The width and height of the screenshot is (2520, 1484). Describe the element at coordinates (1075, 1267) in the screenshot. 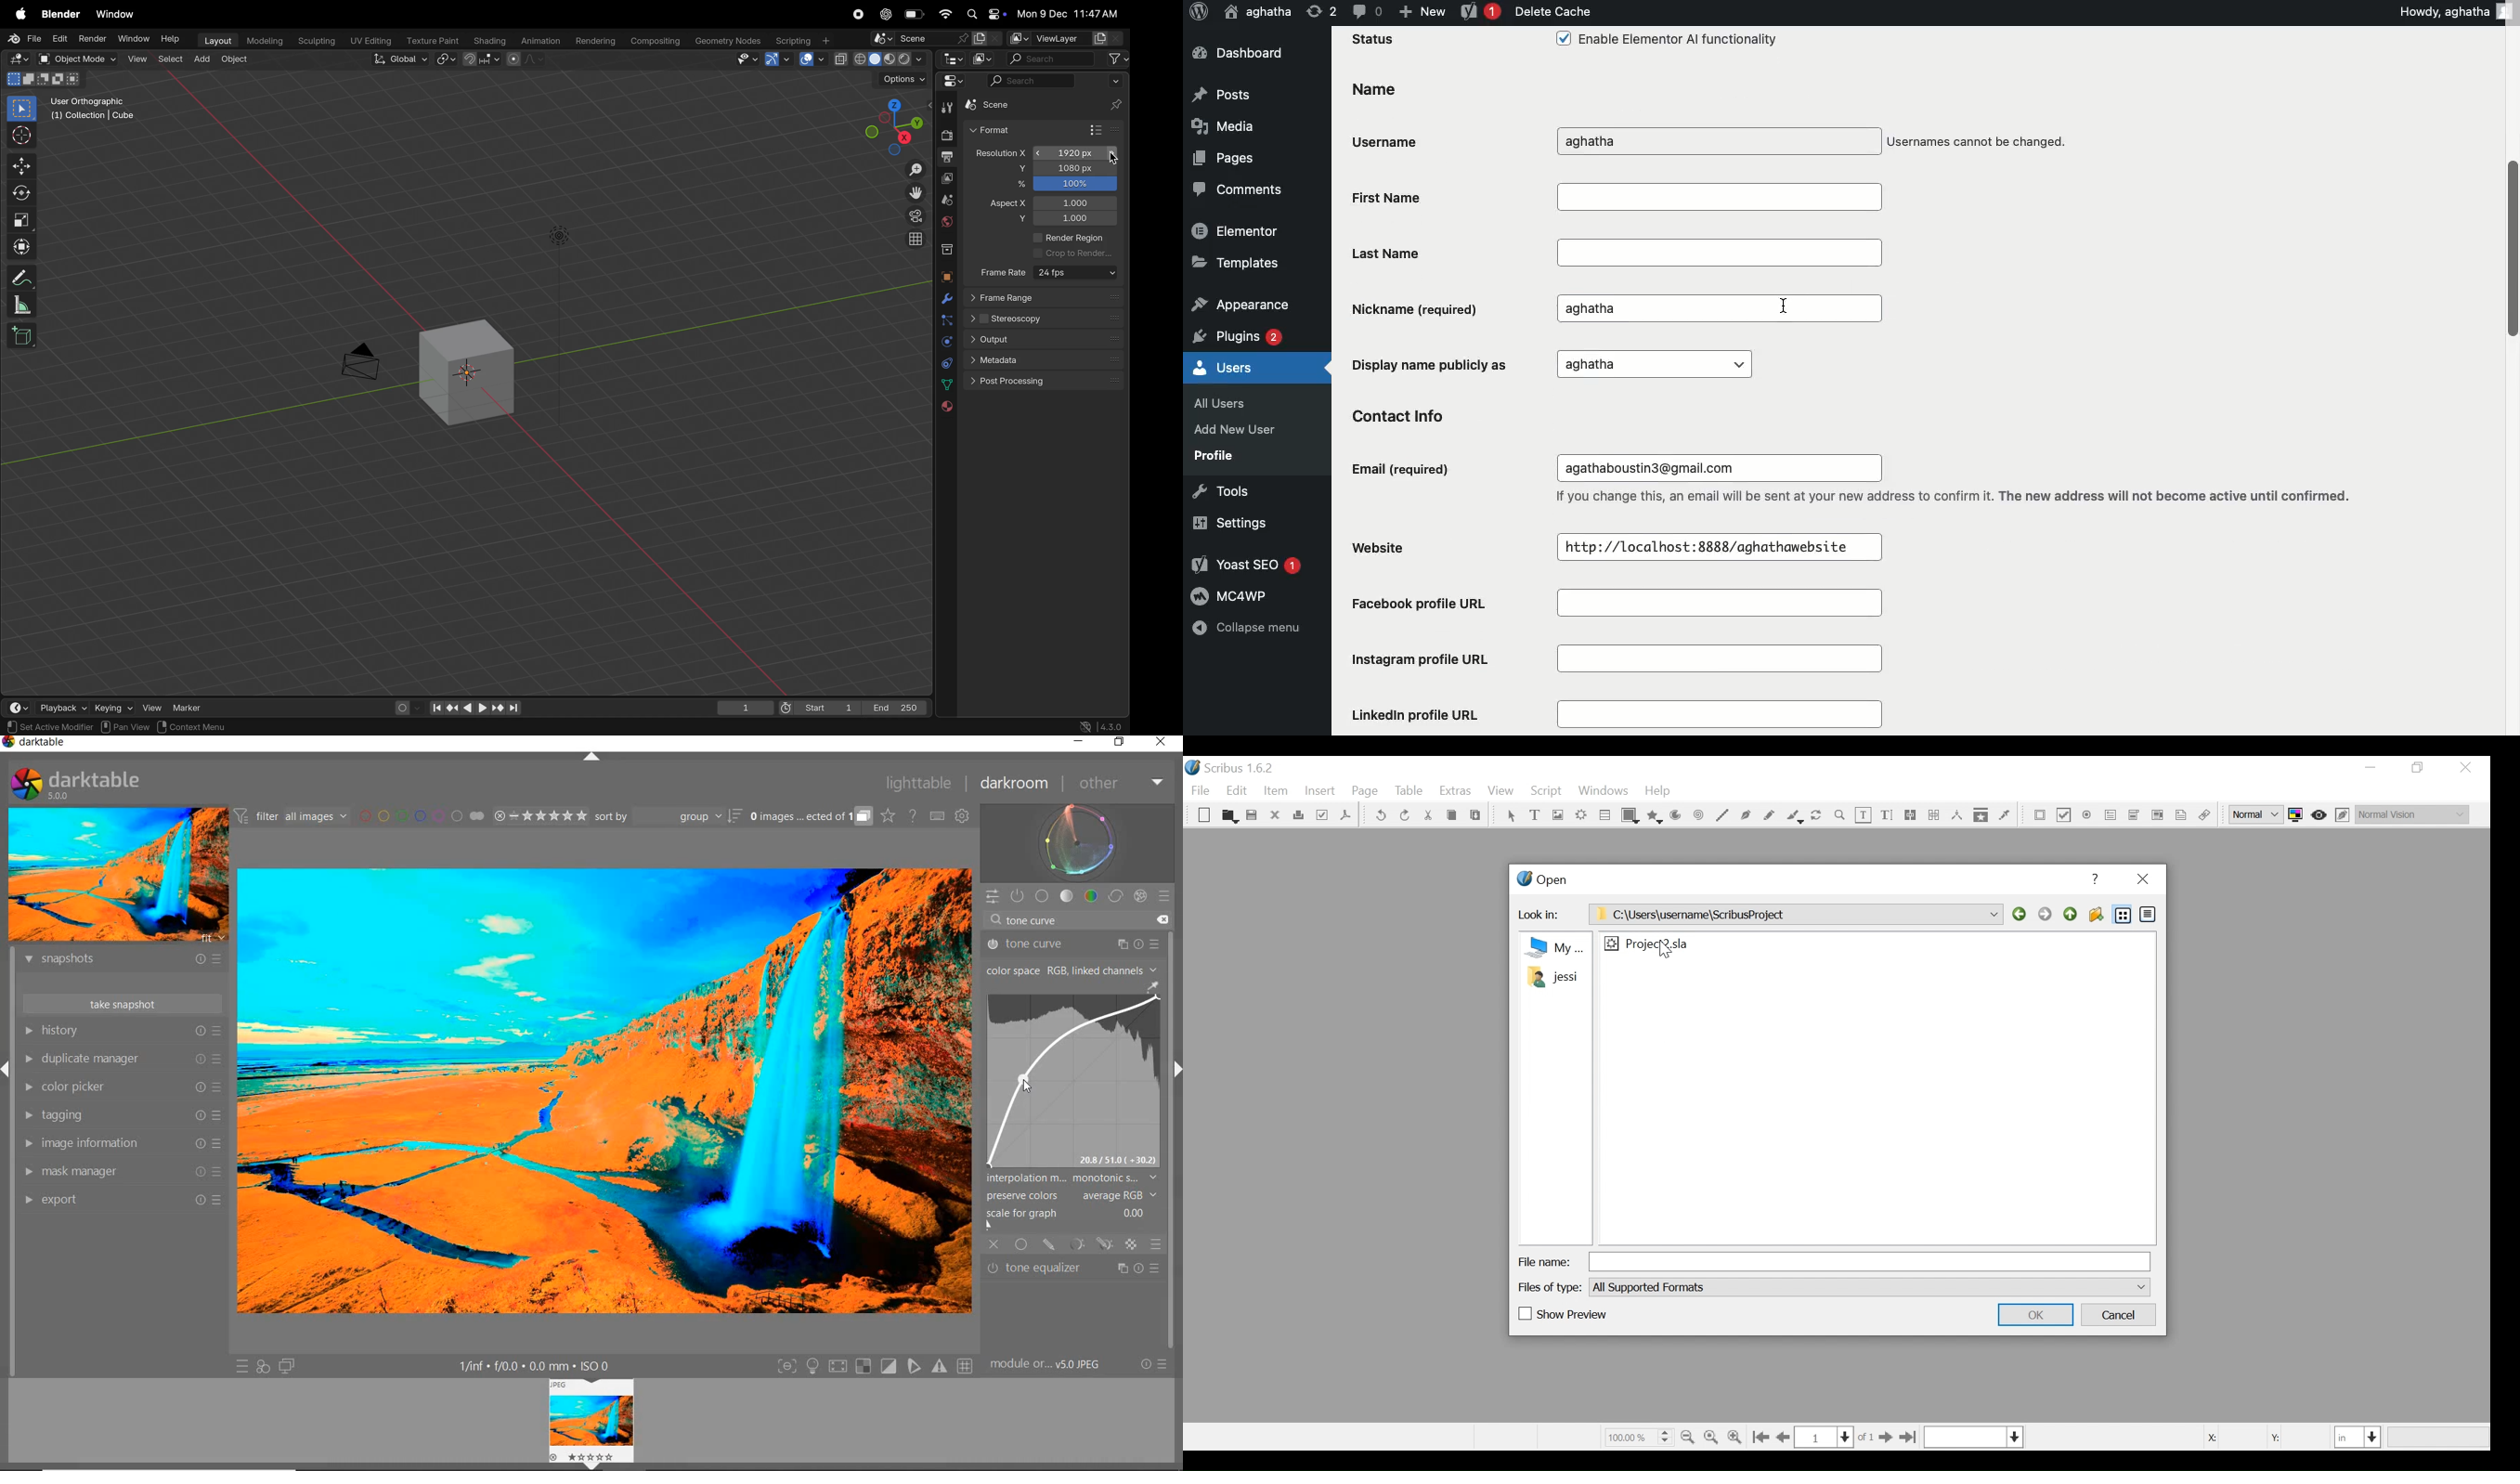

I see `tone equalizer` at that location.